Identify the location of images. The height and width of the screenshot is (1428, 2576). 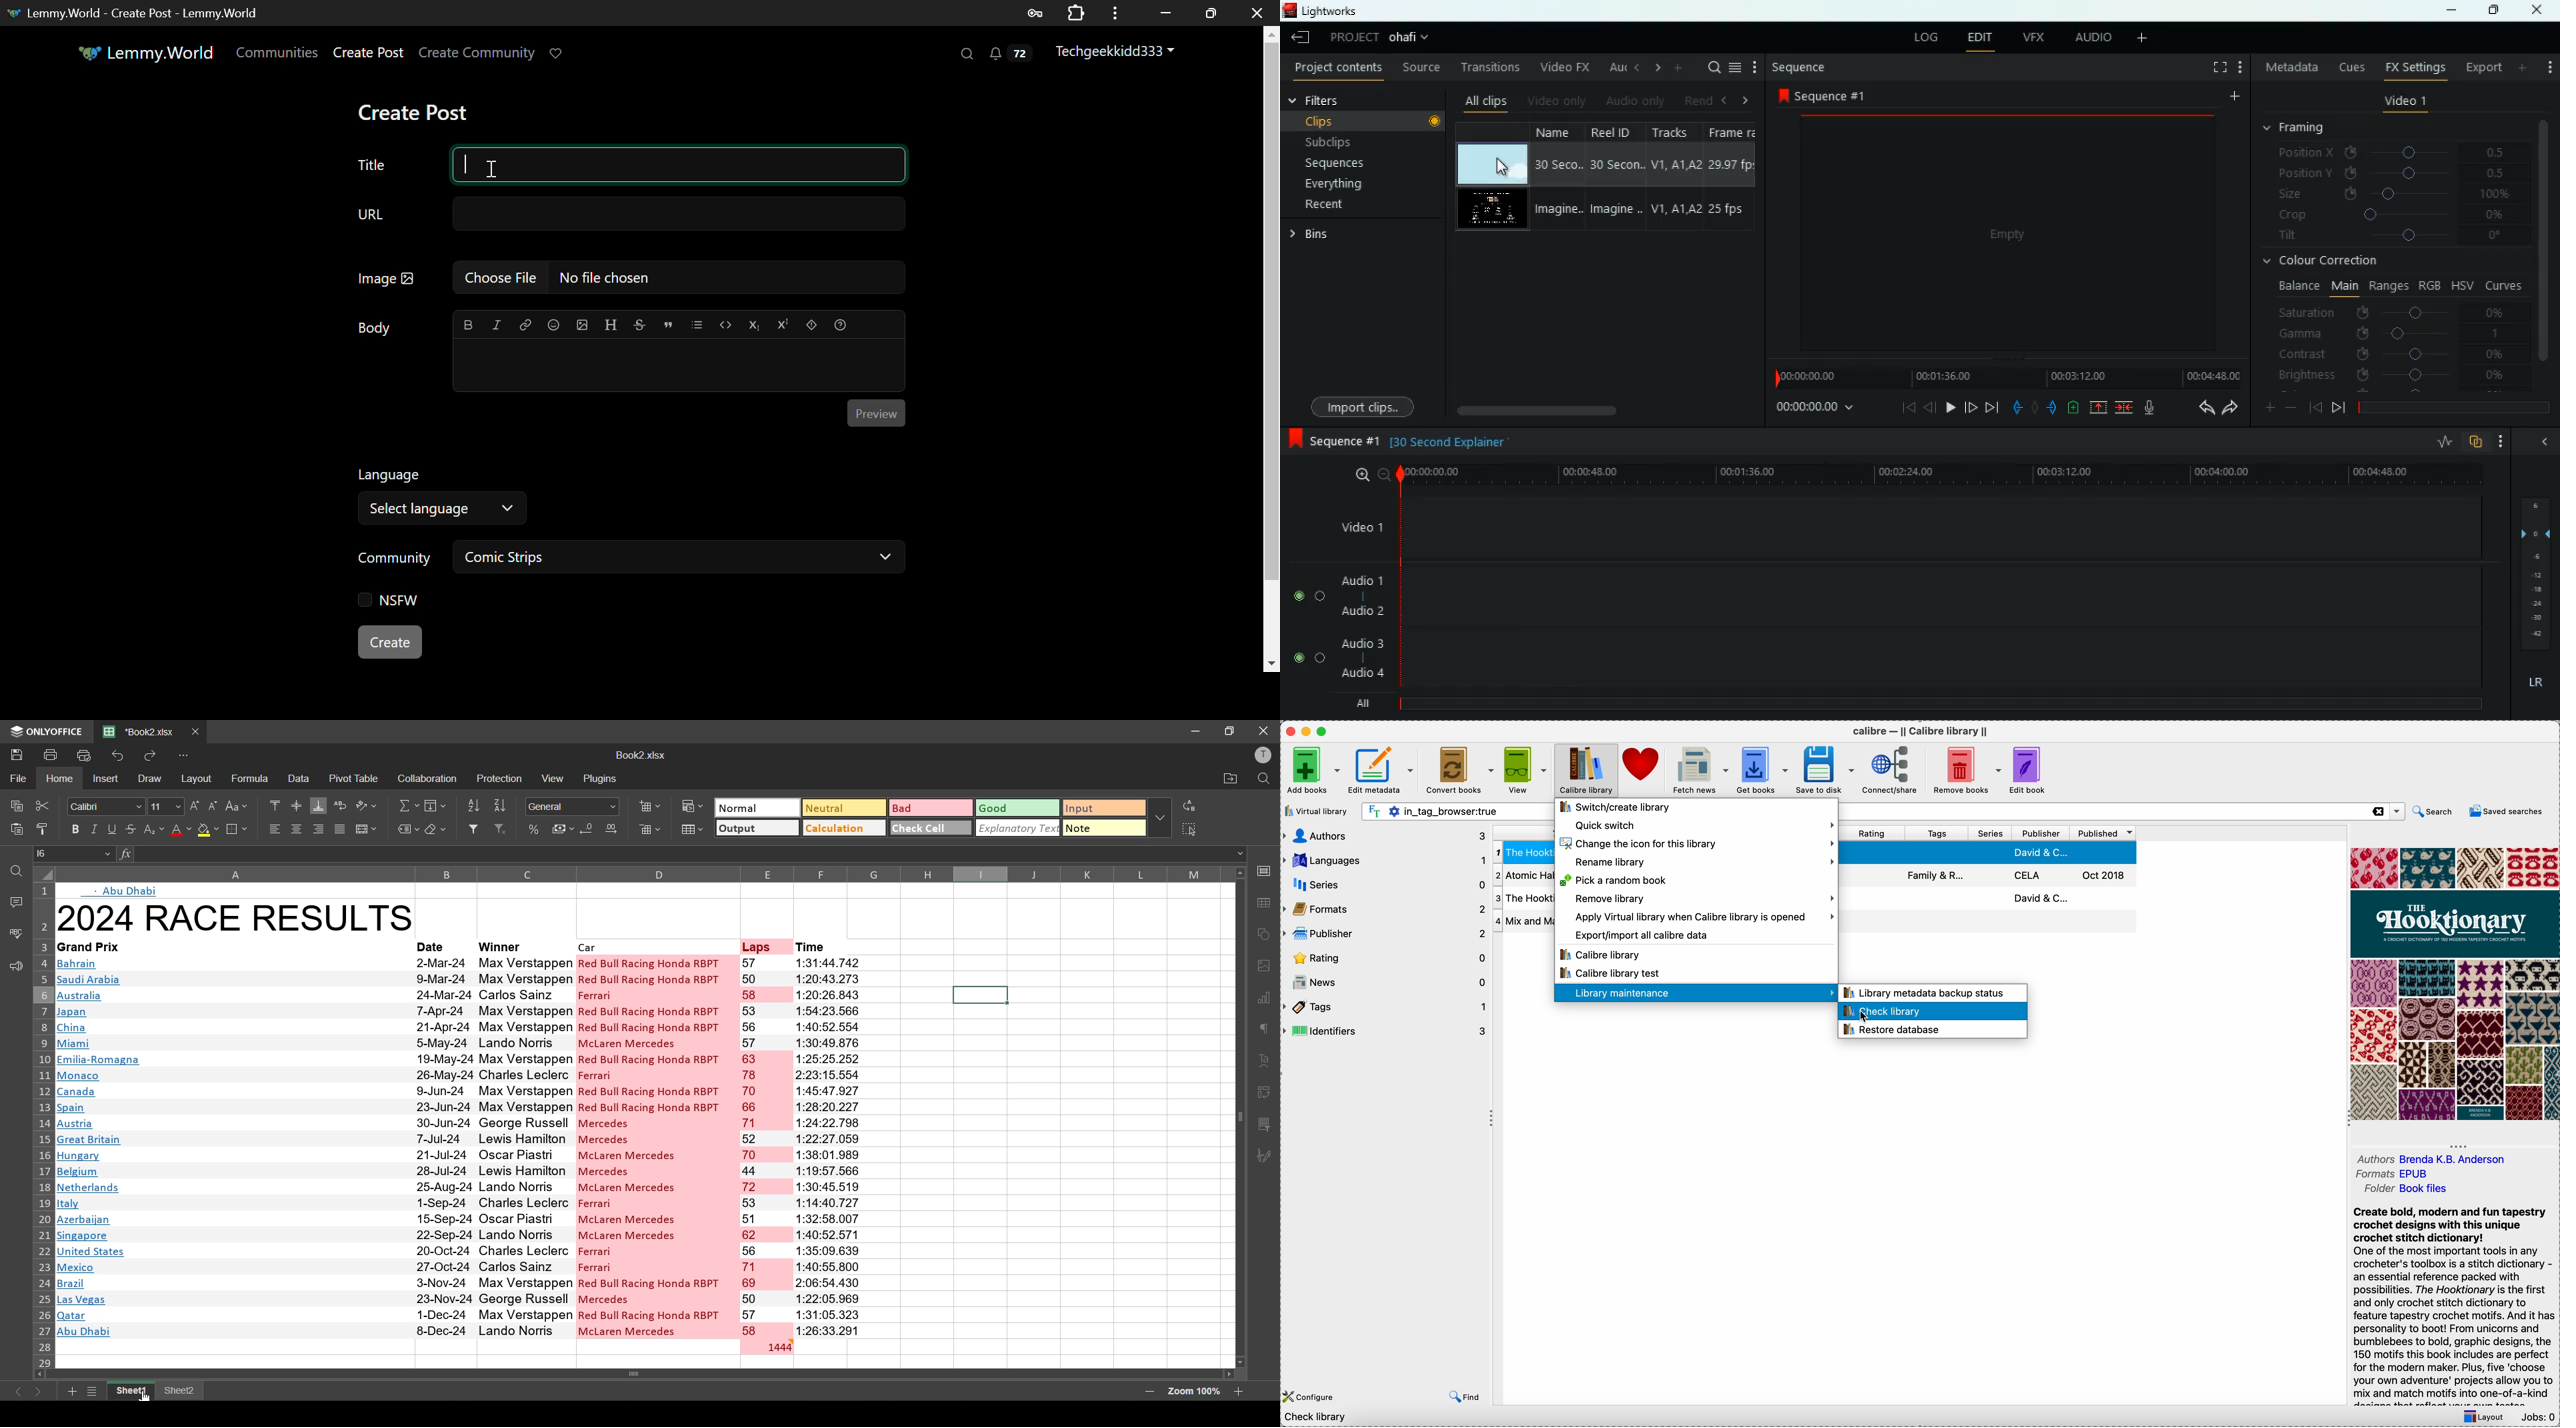
(1263, 967).